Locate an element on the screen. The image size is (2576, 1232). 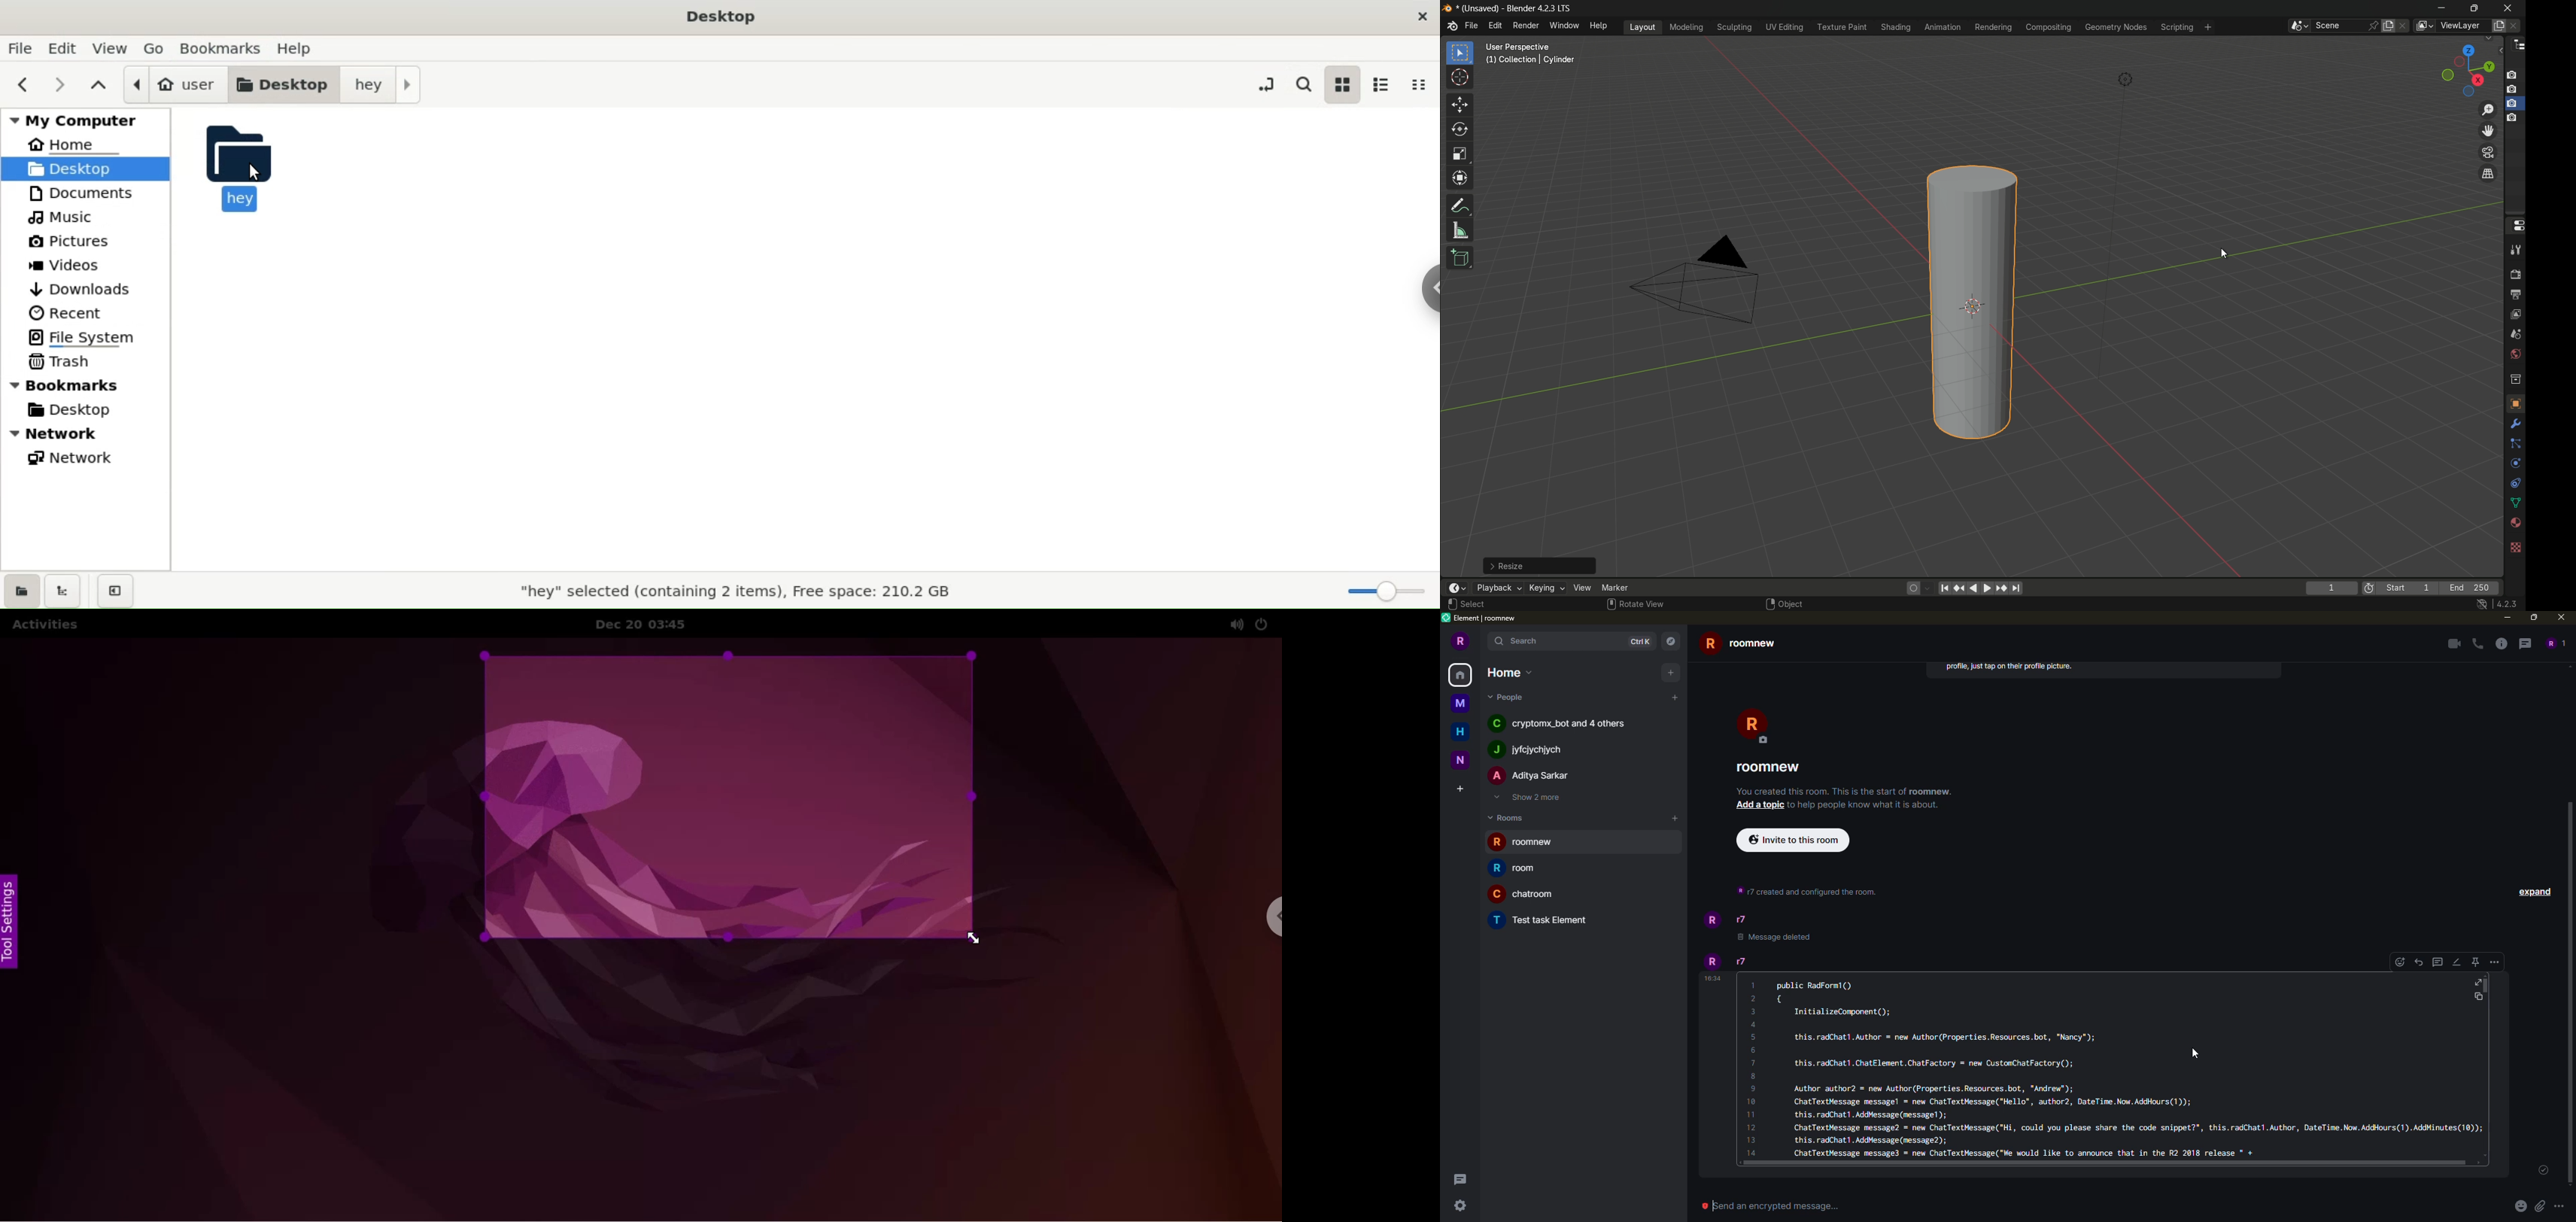
jump to endpoint is located at coordinates (2017, 588).